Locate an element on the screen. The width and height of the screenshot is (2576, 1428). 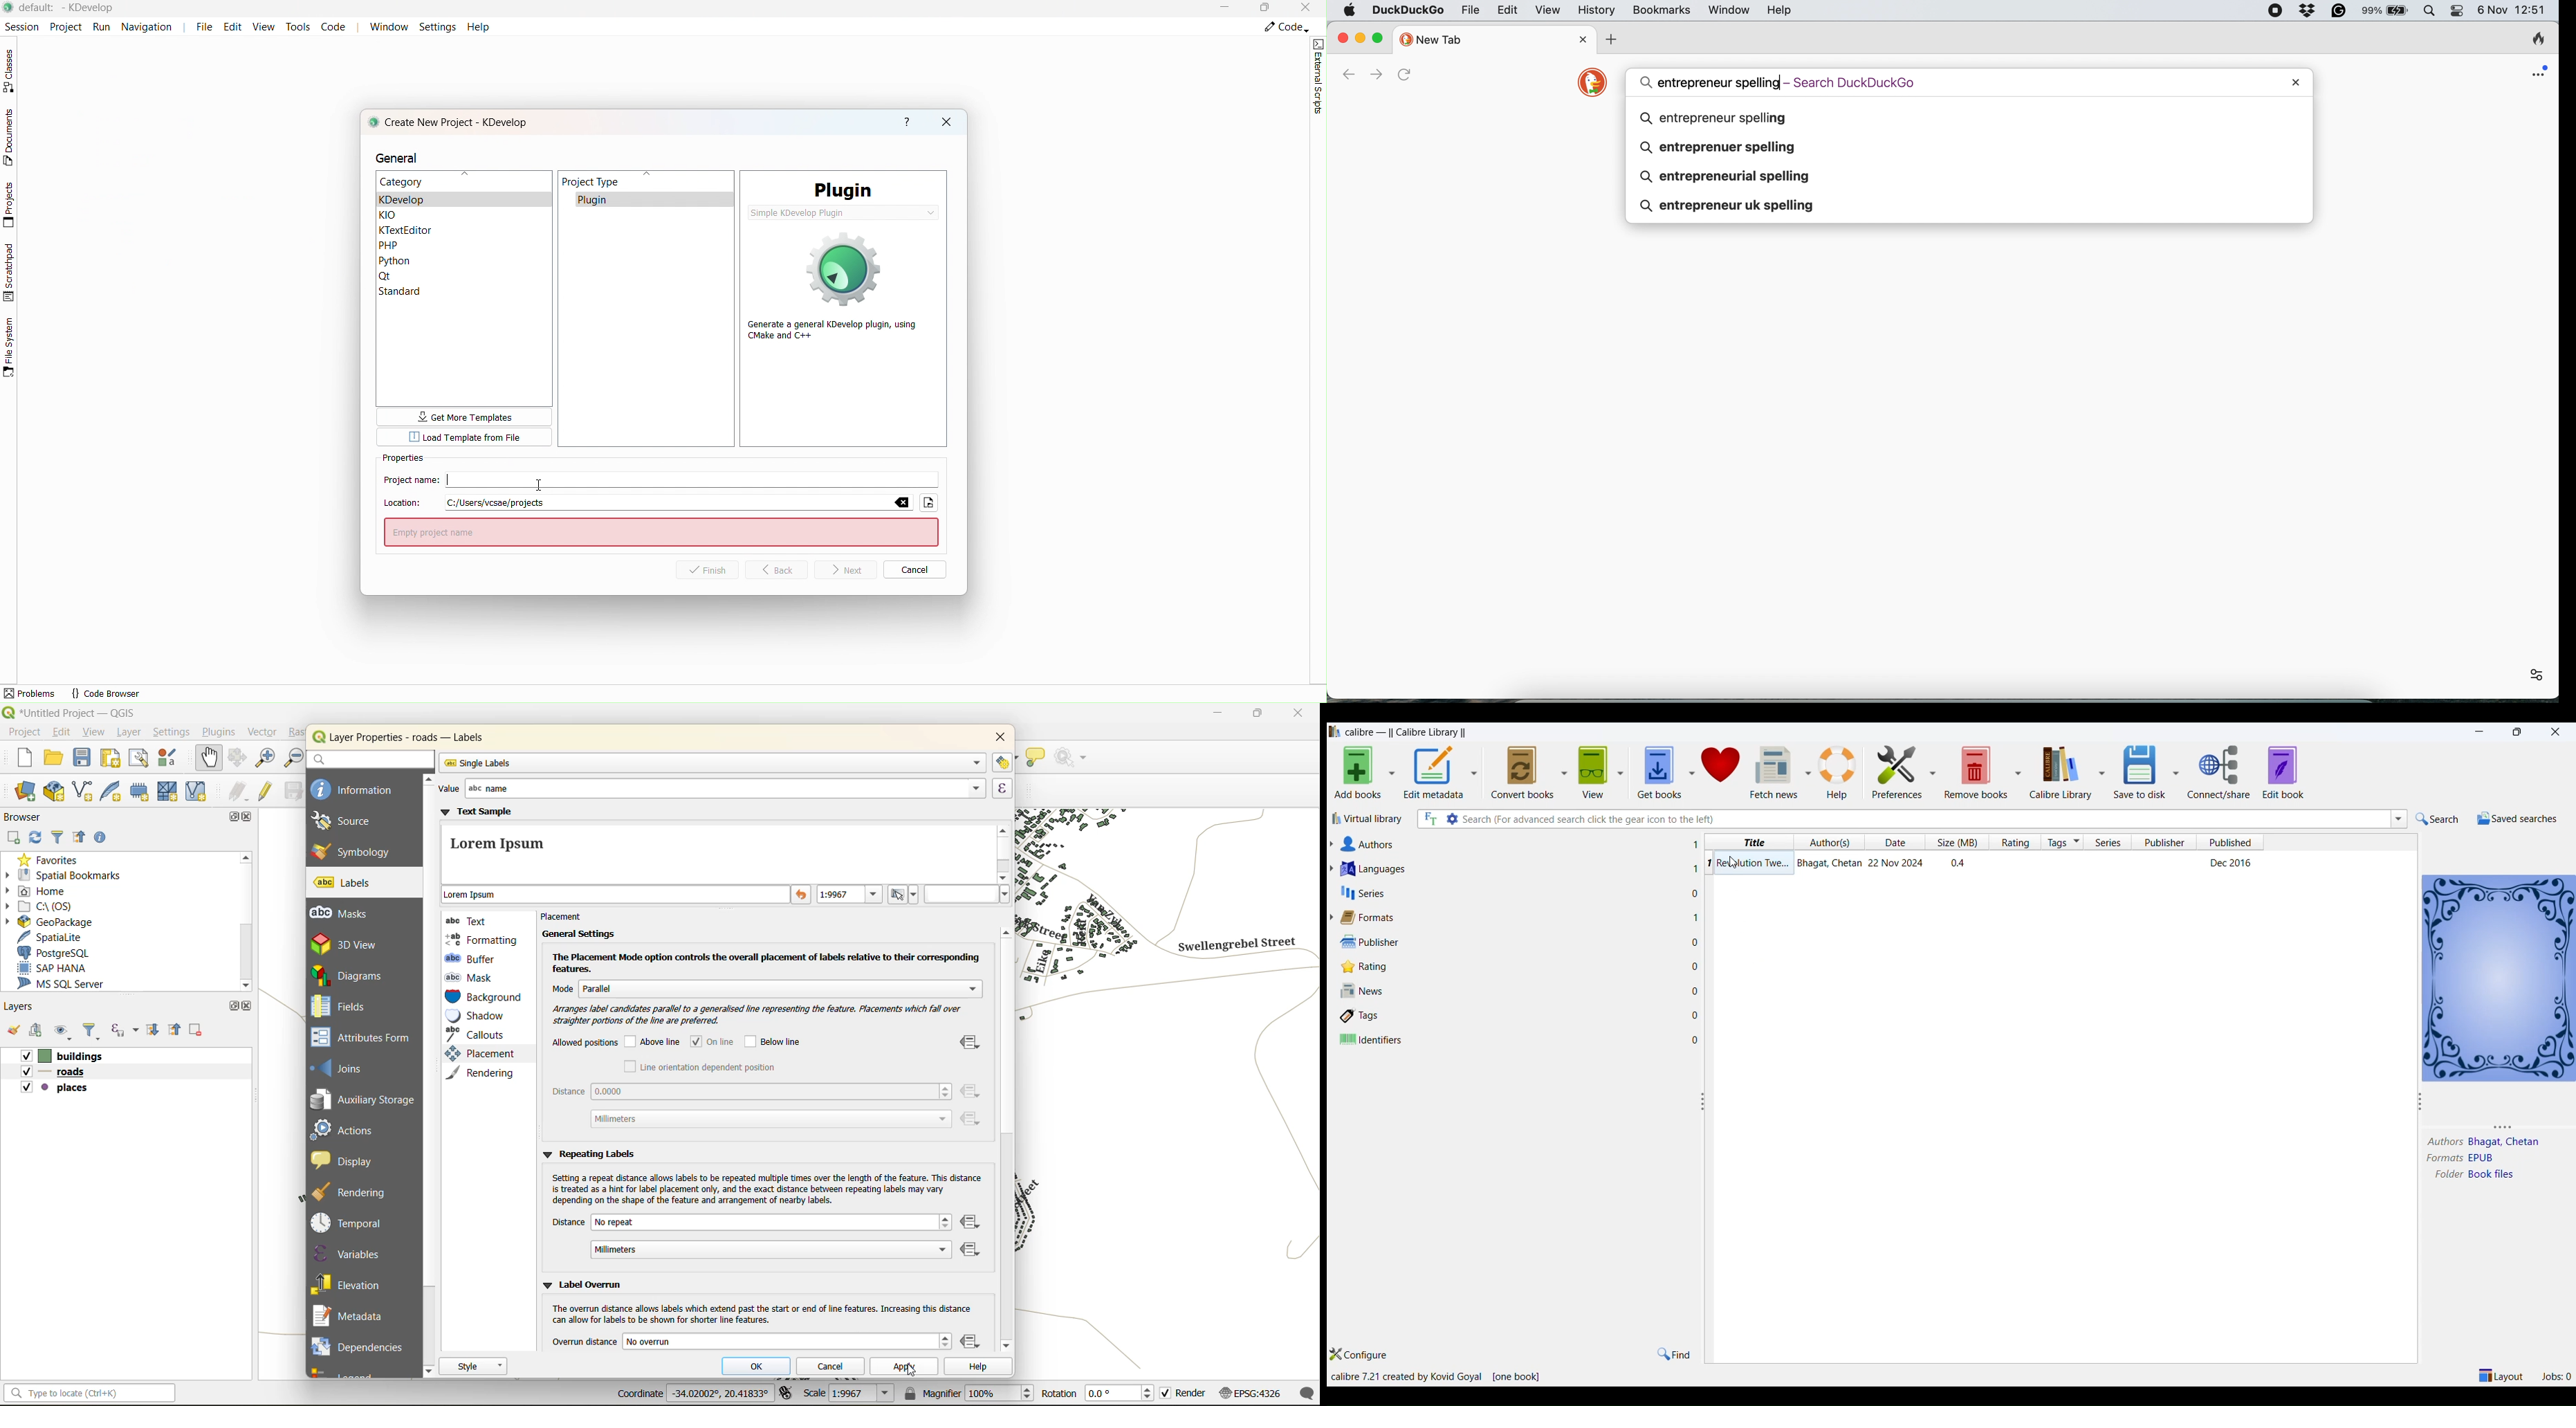
mask is located at coordinates (473, 977).